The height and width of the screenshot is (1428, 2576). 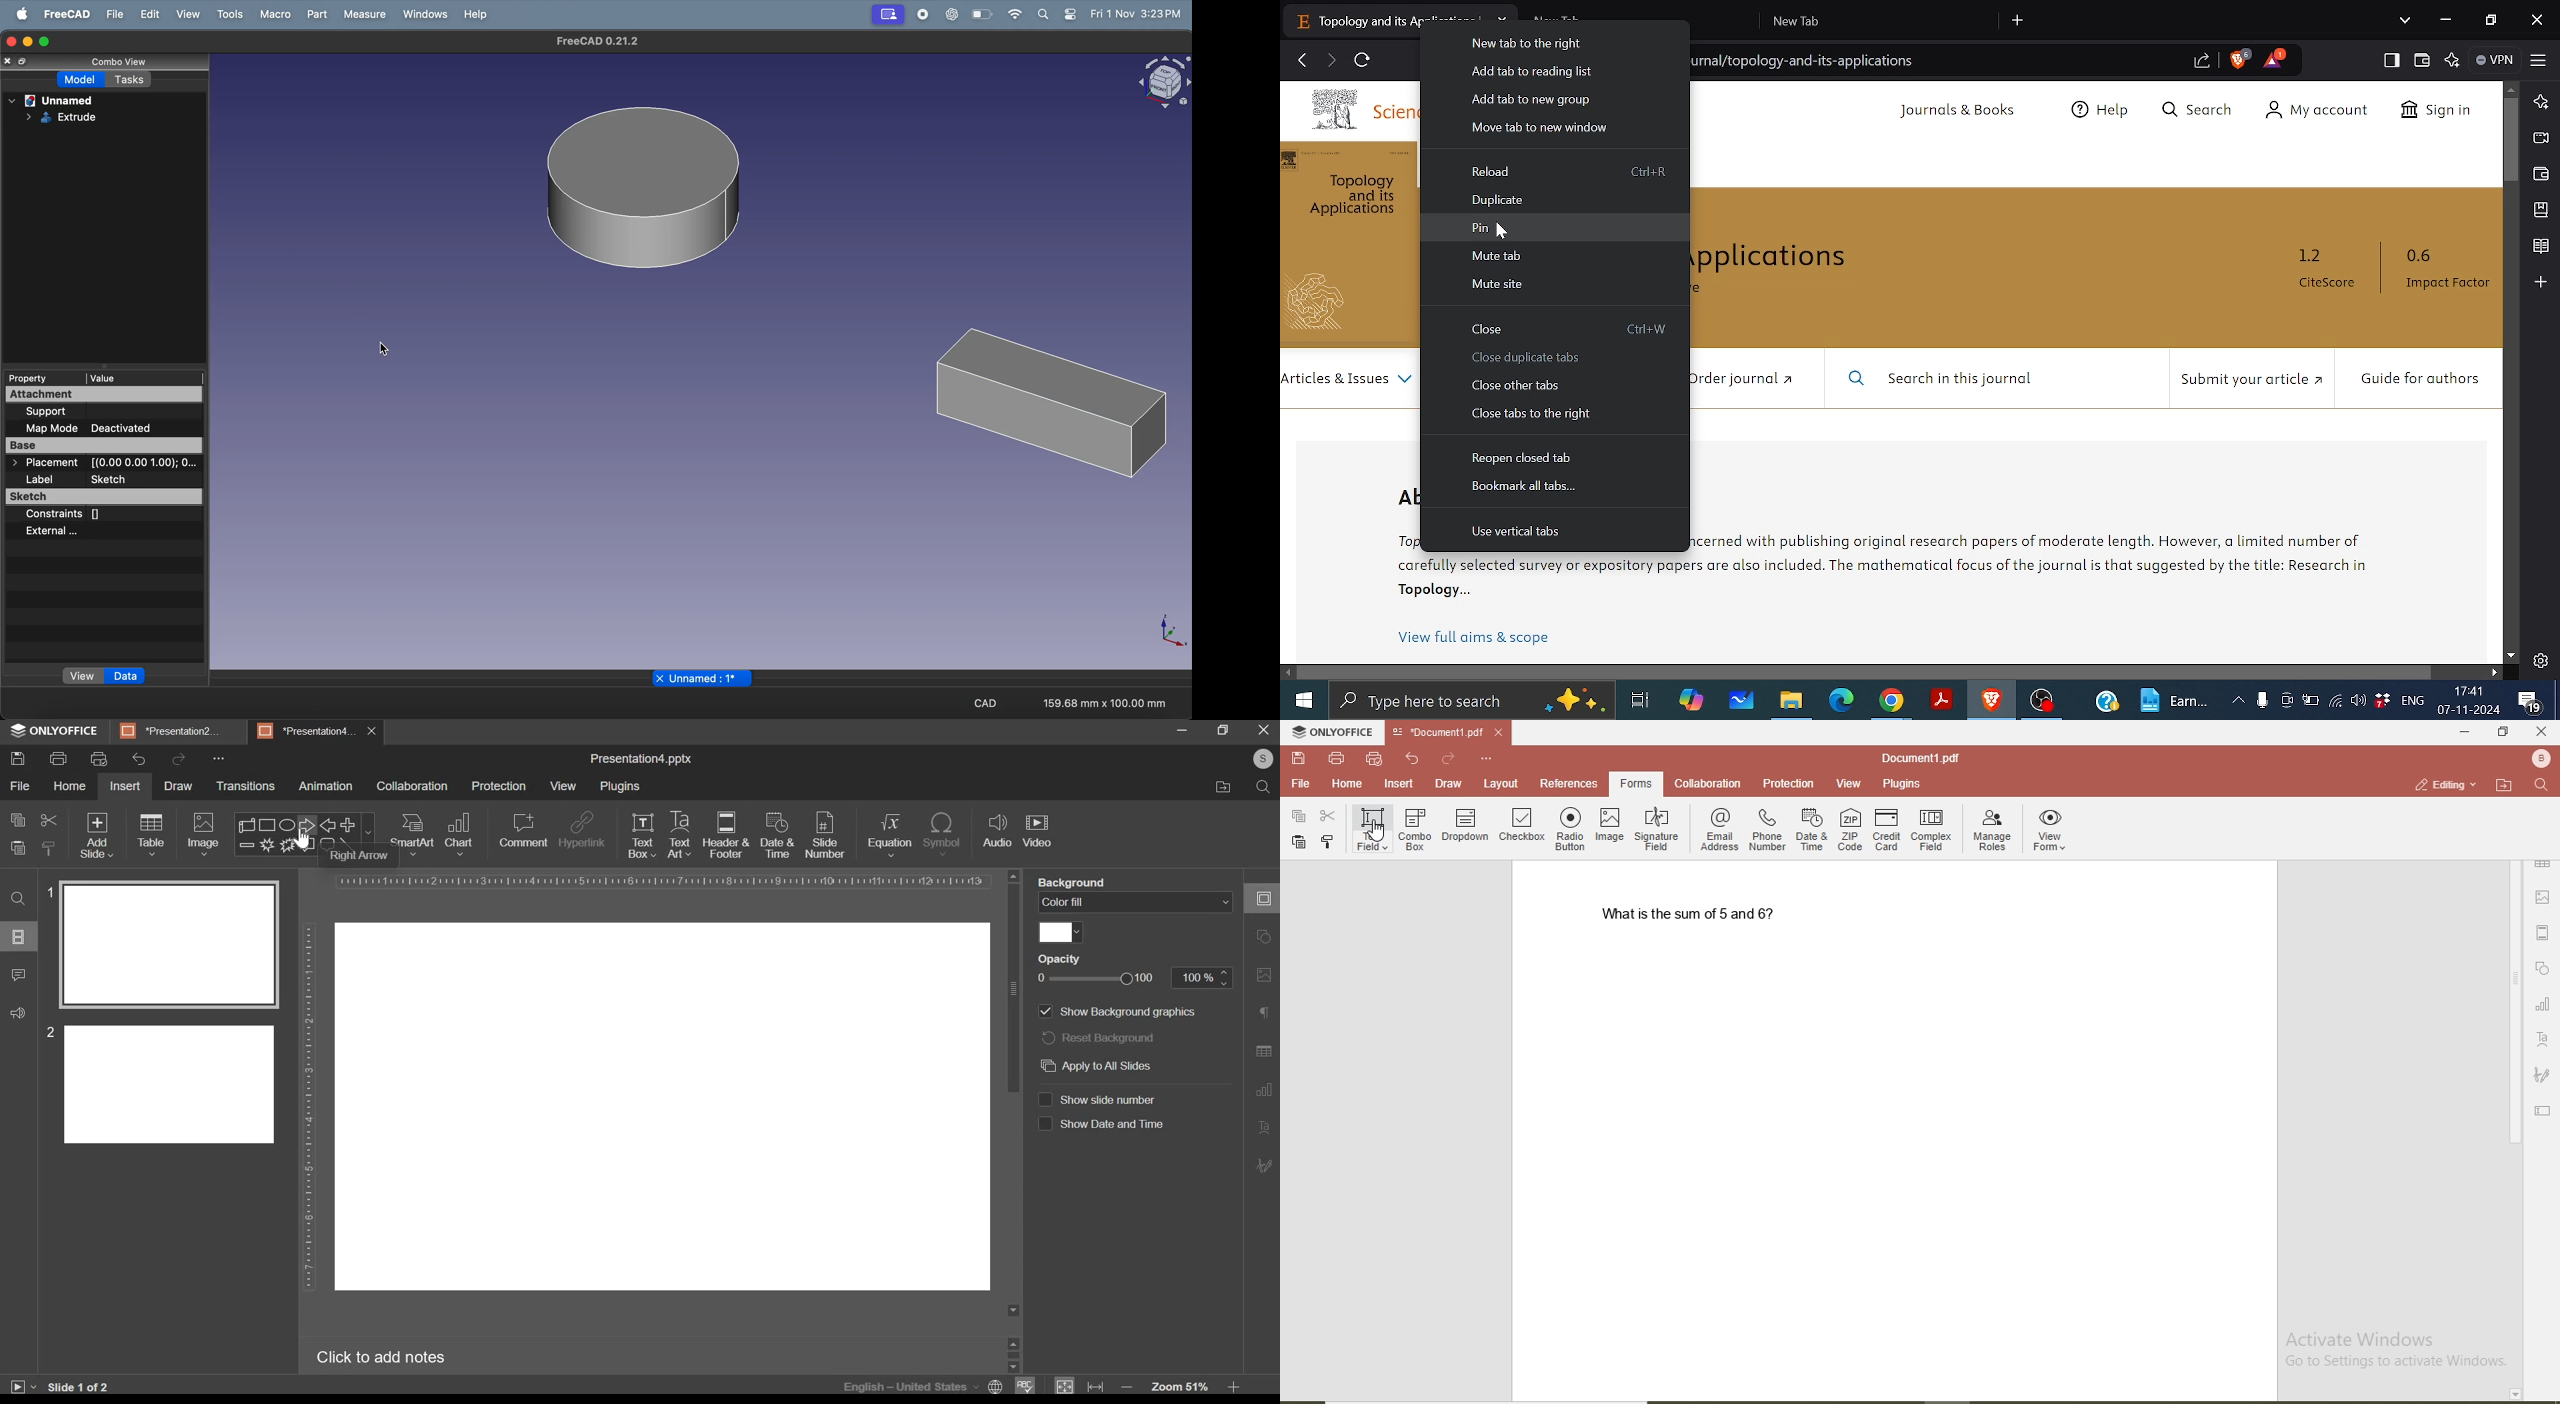 I want to click on background fill, so click(x=1137, y=901).